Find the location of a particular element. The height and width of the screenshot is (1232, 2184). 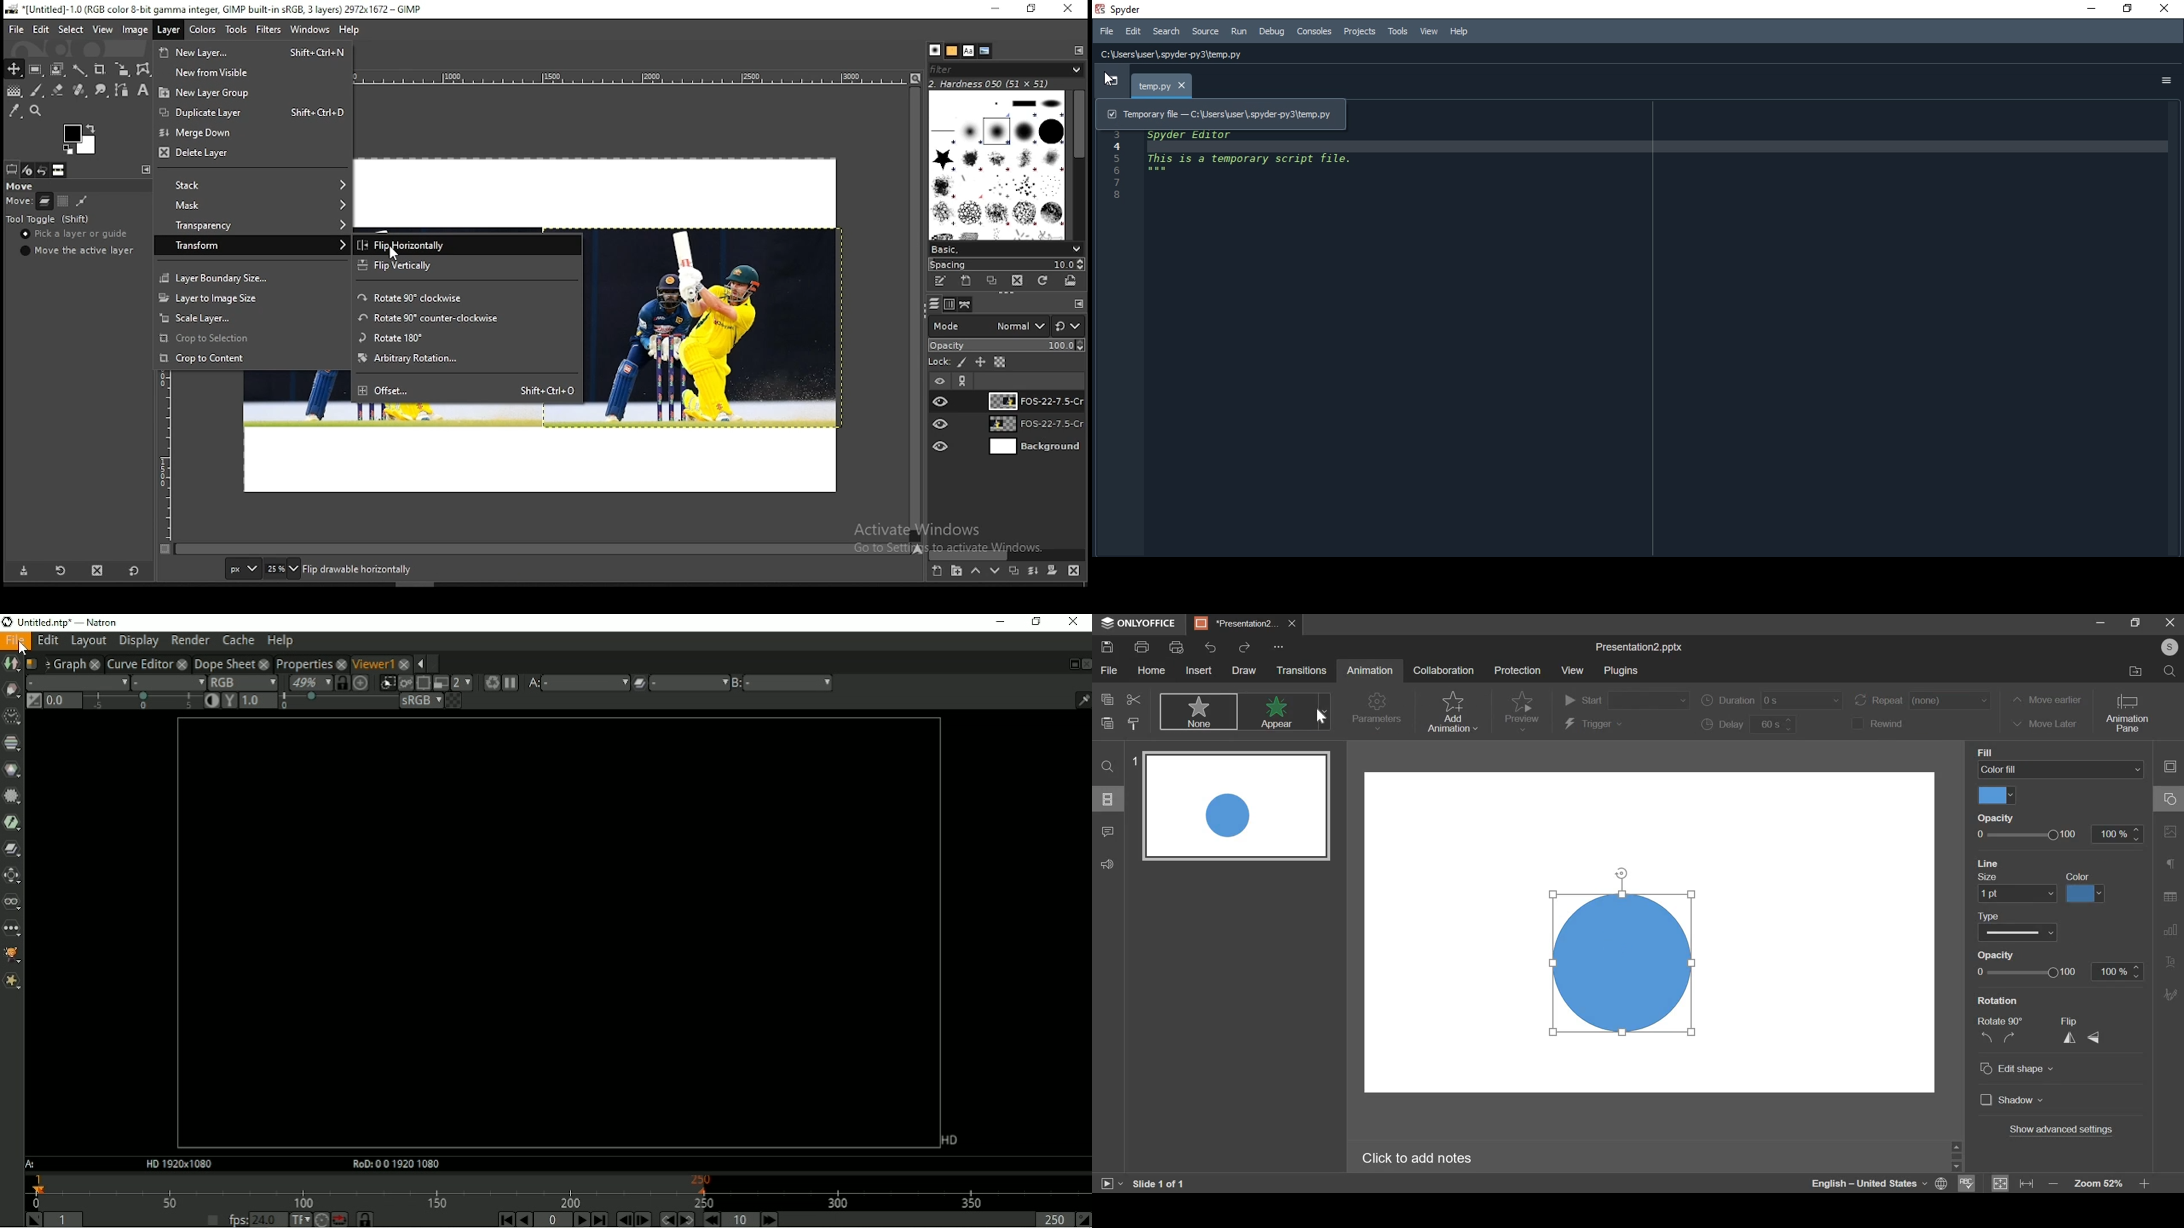

Tools is located at coordinates (1398, 32).